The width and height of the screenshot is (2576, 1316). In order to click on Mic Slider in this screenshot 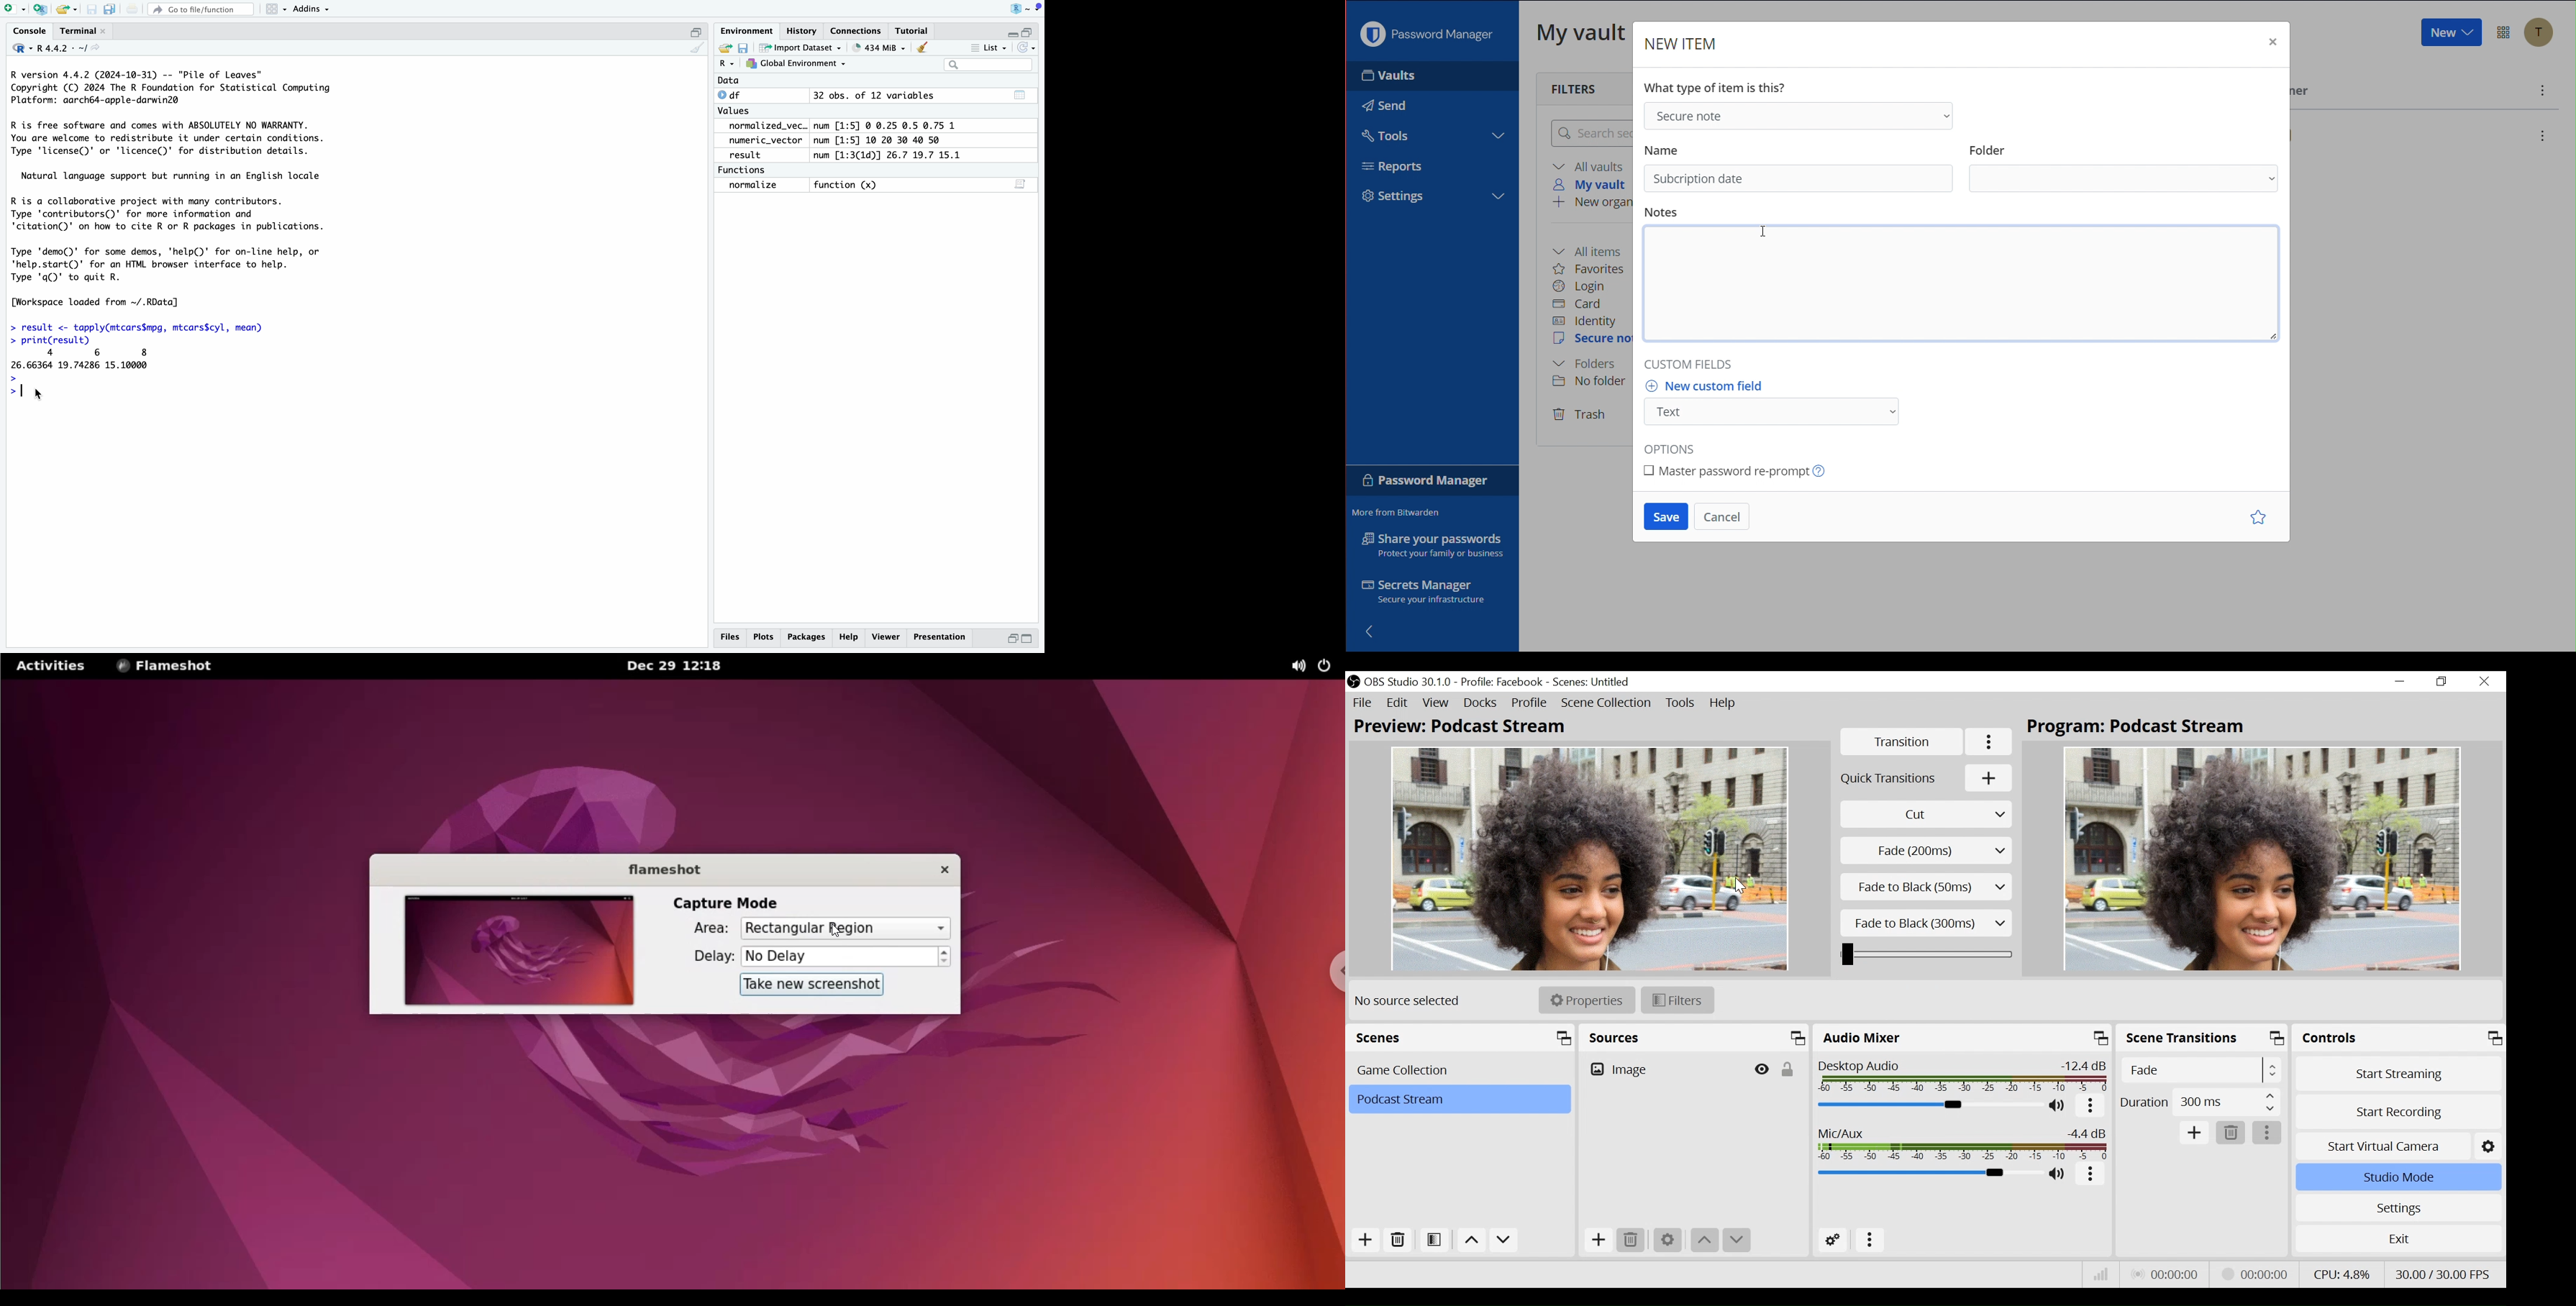, I will do `click(1928, 1174)`.